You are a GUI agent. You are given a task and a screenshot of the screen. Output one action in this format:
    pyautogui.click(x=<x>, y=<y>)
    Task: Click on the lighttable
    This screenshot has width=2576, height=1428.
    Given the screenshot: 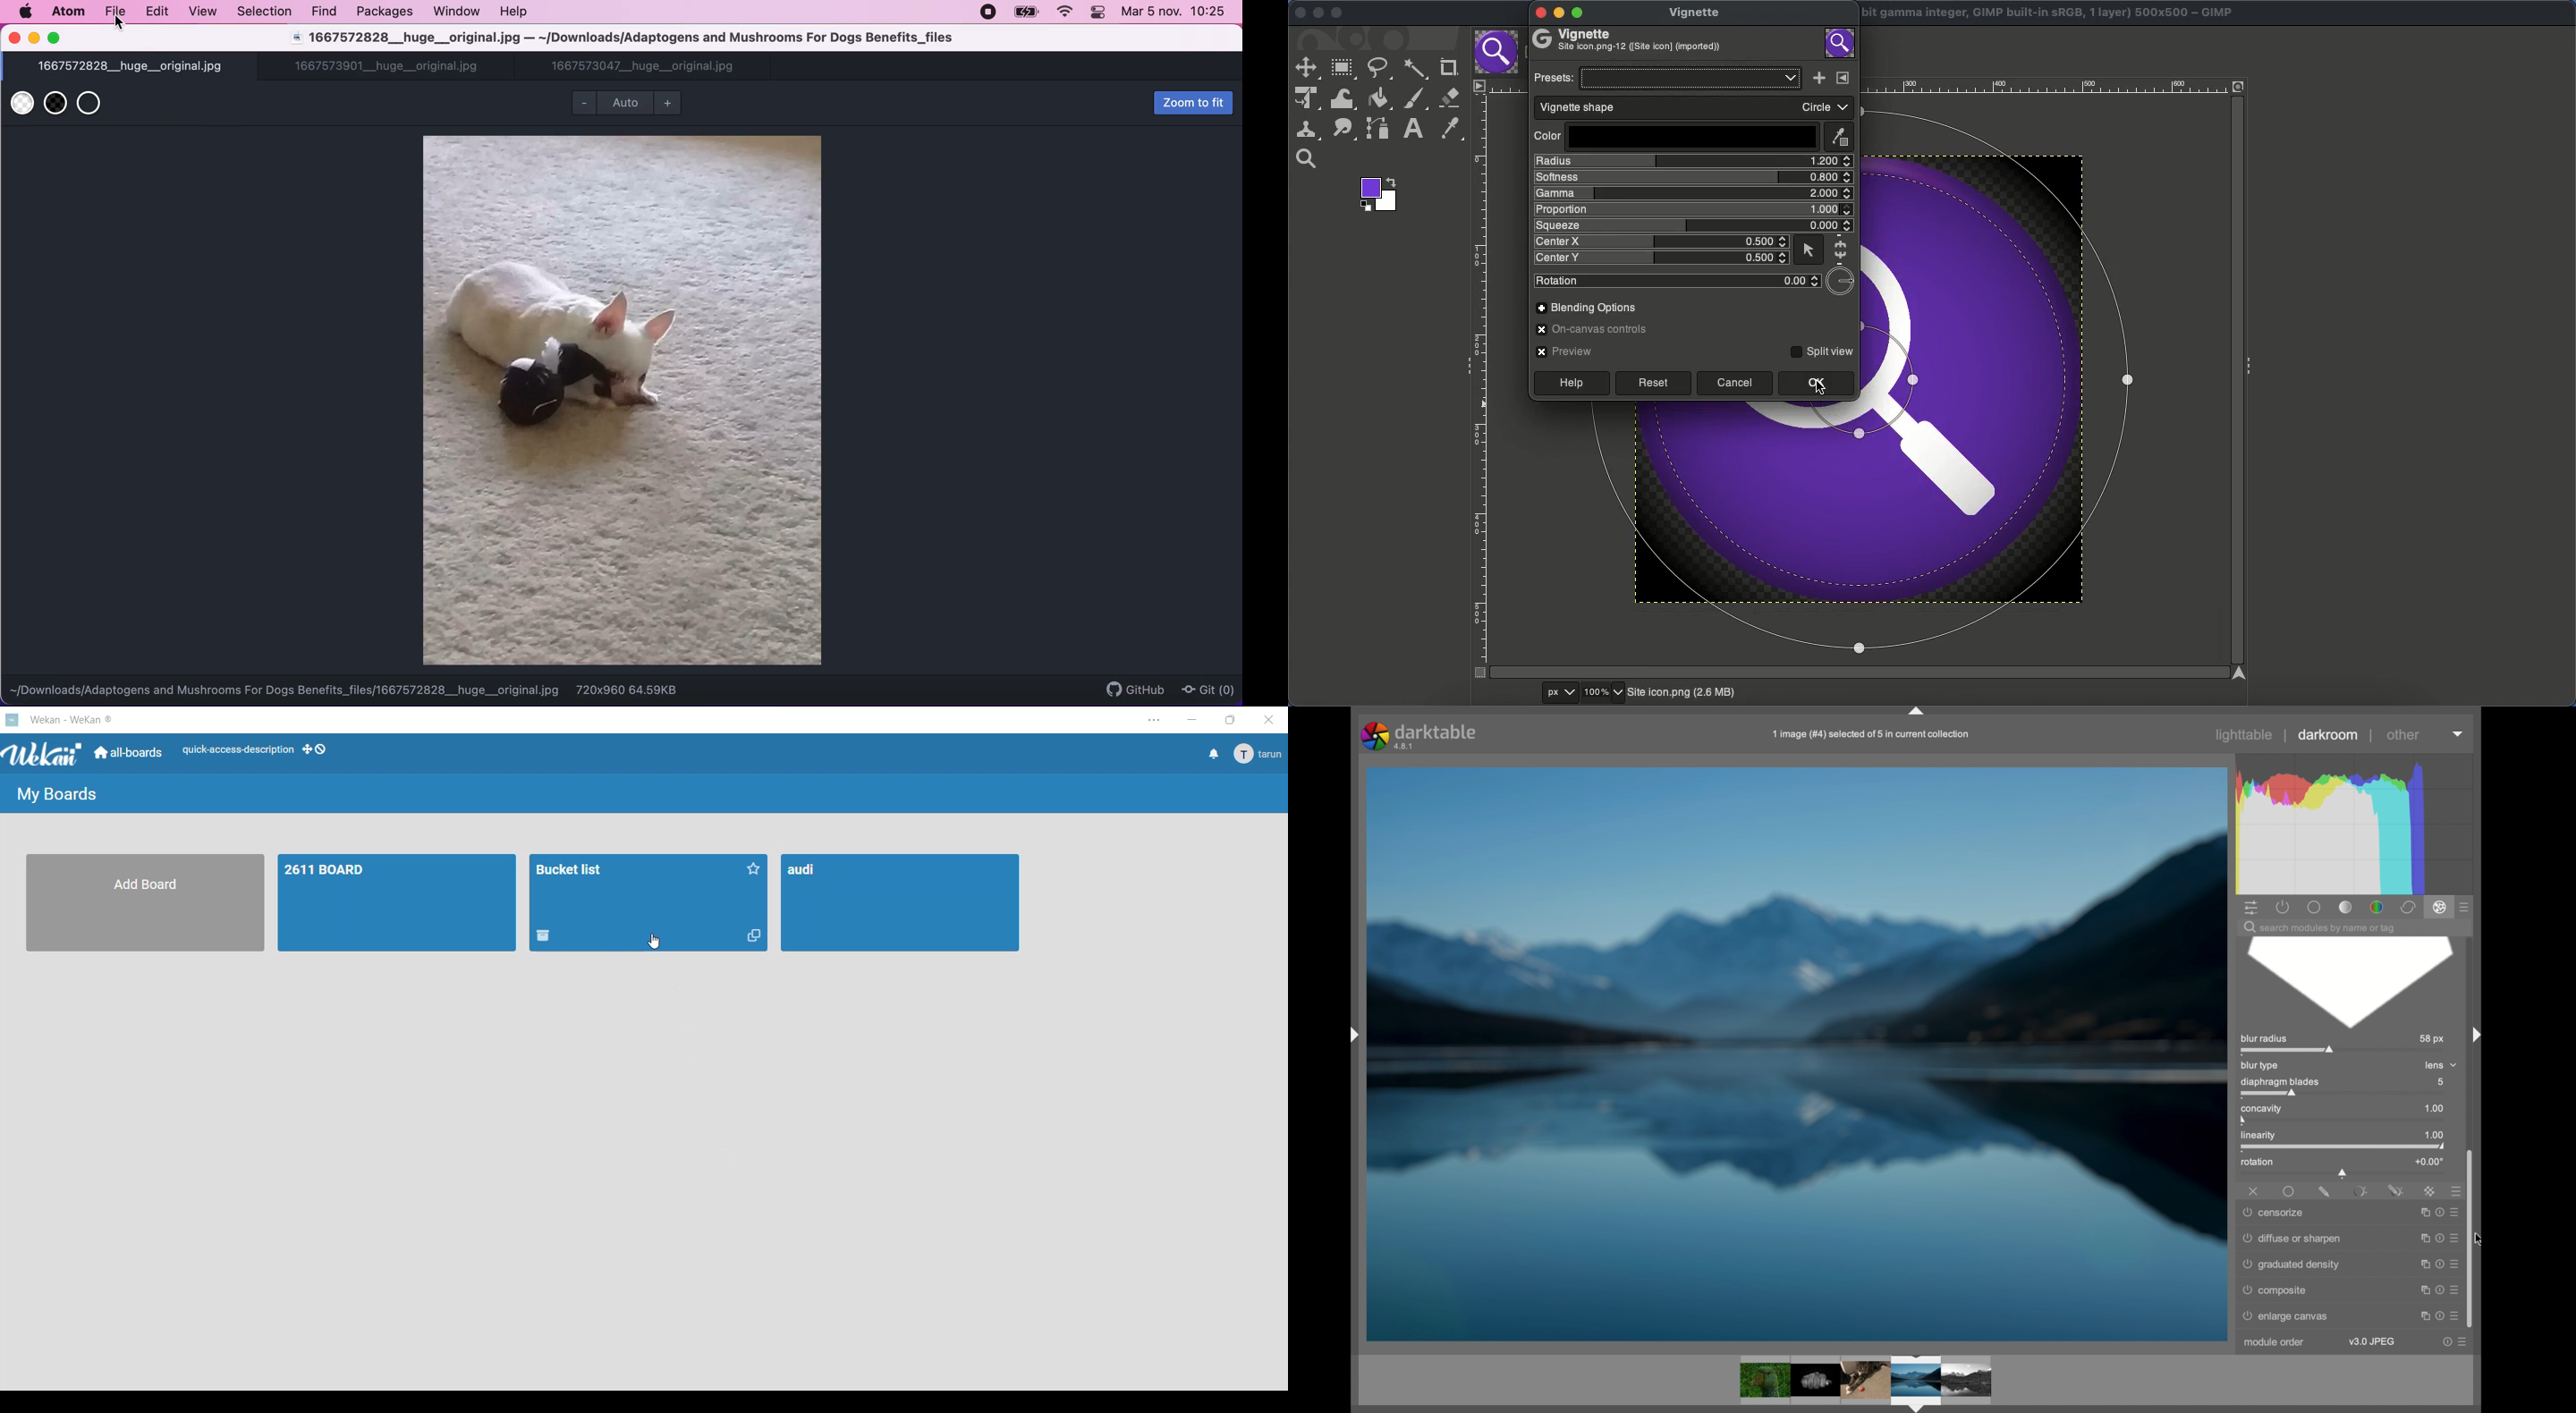 What is the action you would take?
    pyautogui.click(x=2246, y=735)
    